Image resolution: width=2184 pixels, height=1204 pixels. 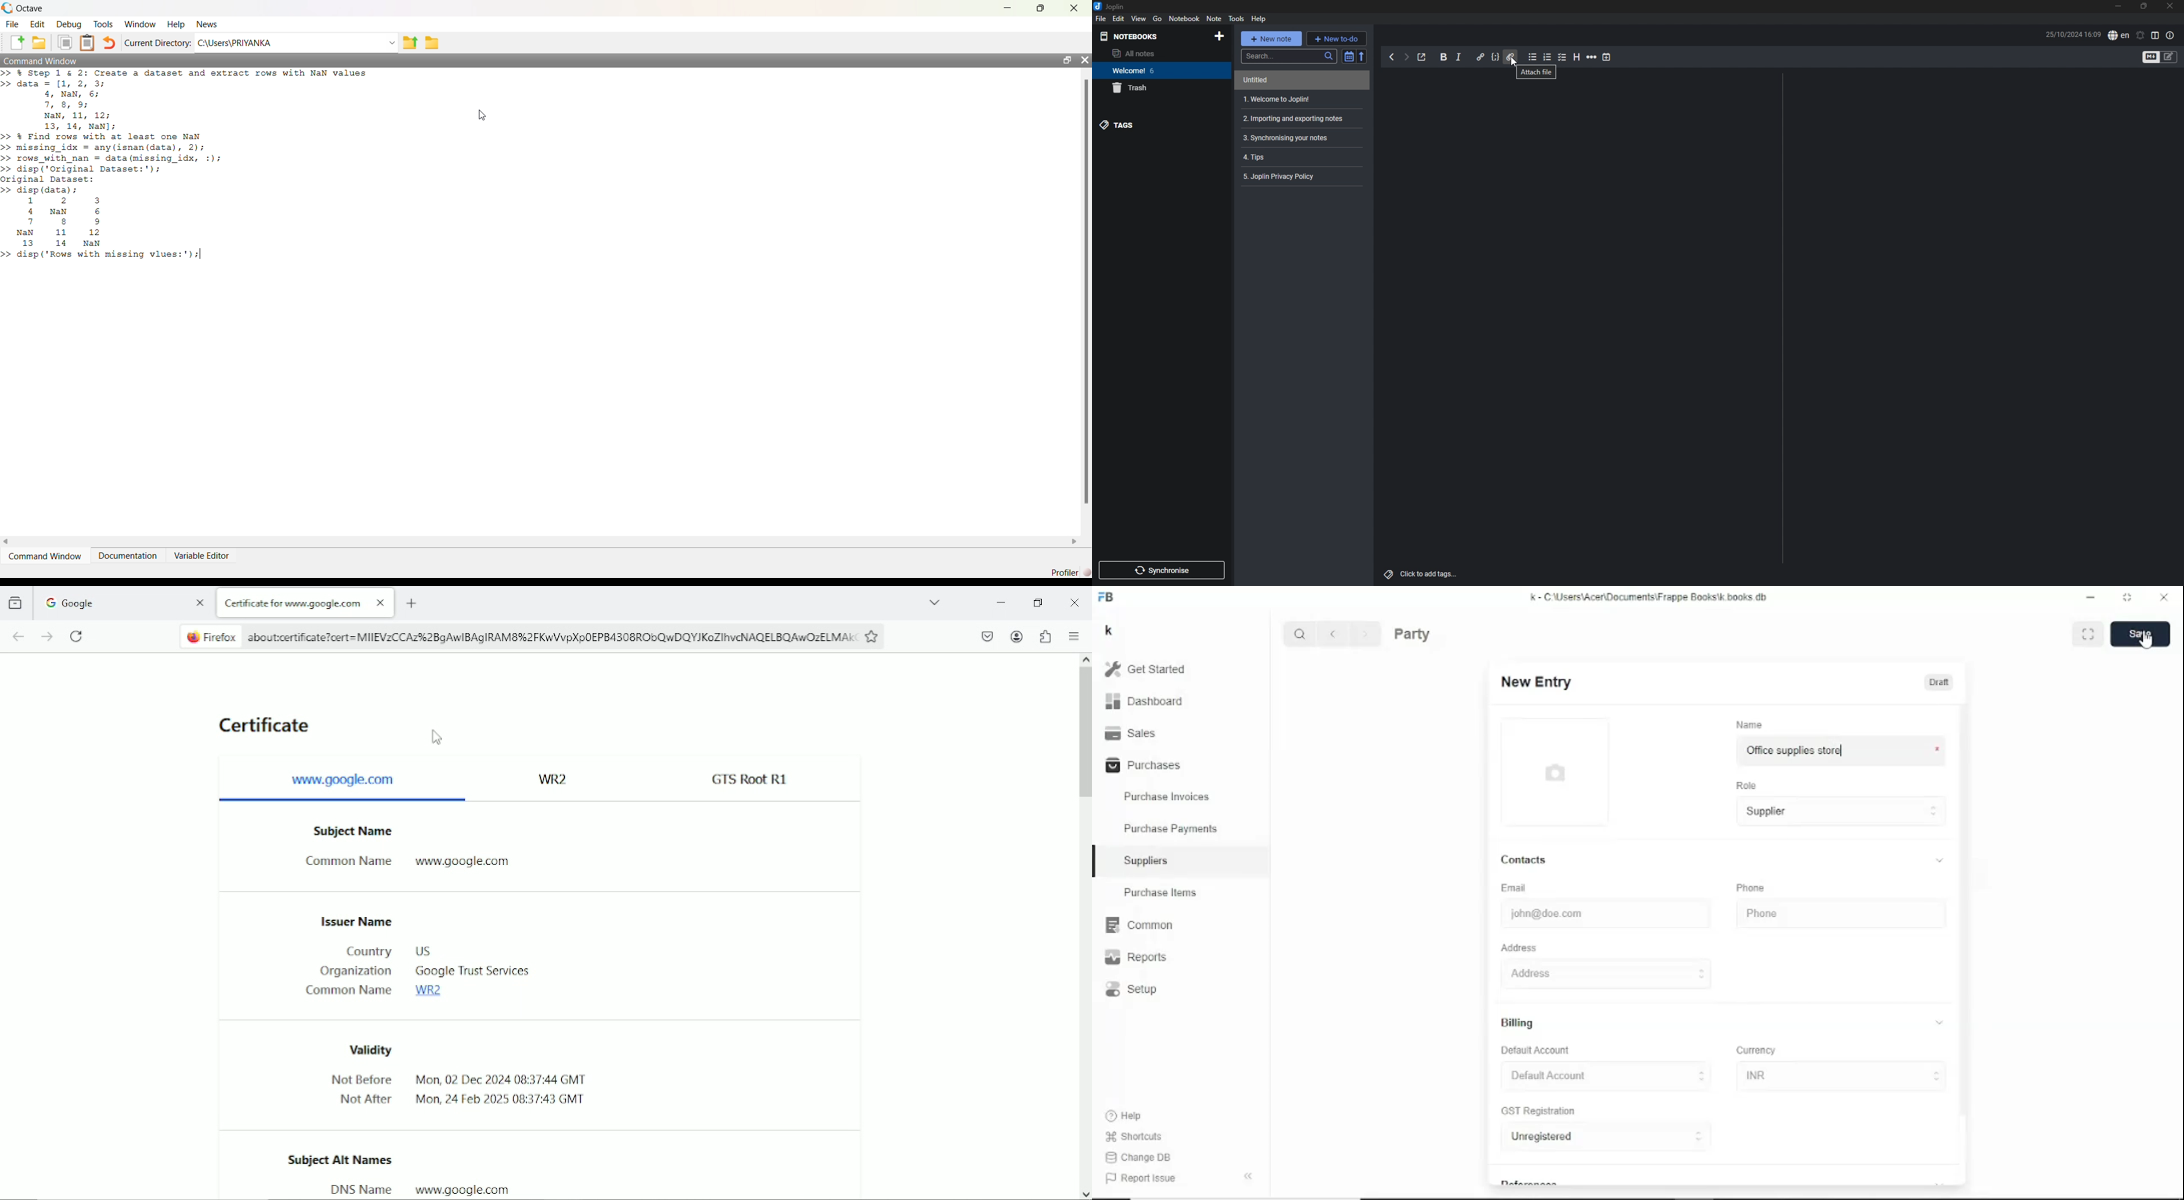 What do you see at coordinates (1481, 57) in the screenshot?
I see `add hyperlink` at bounding box center [1481, 57].